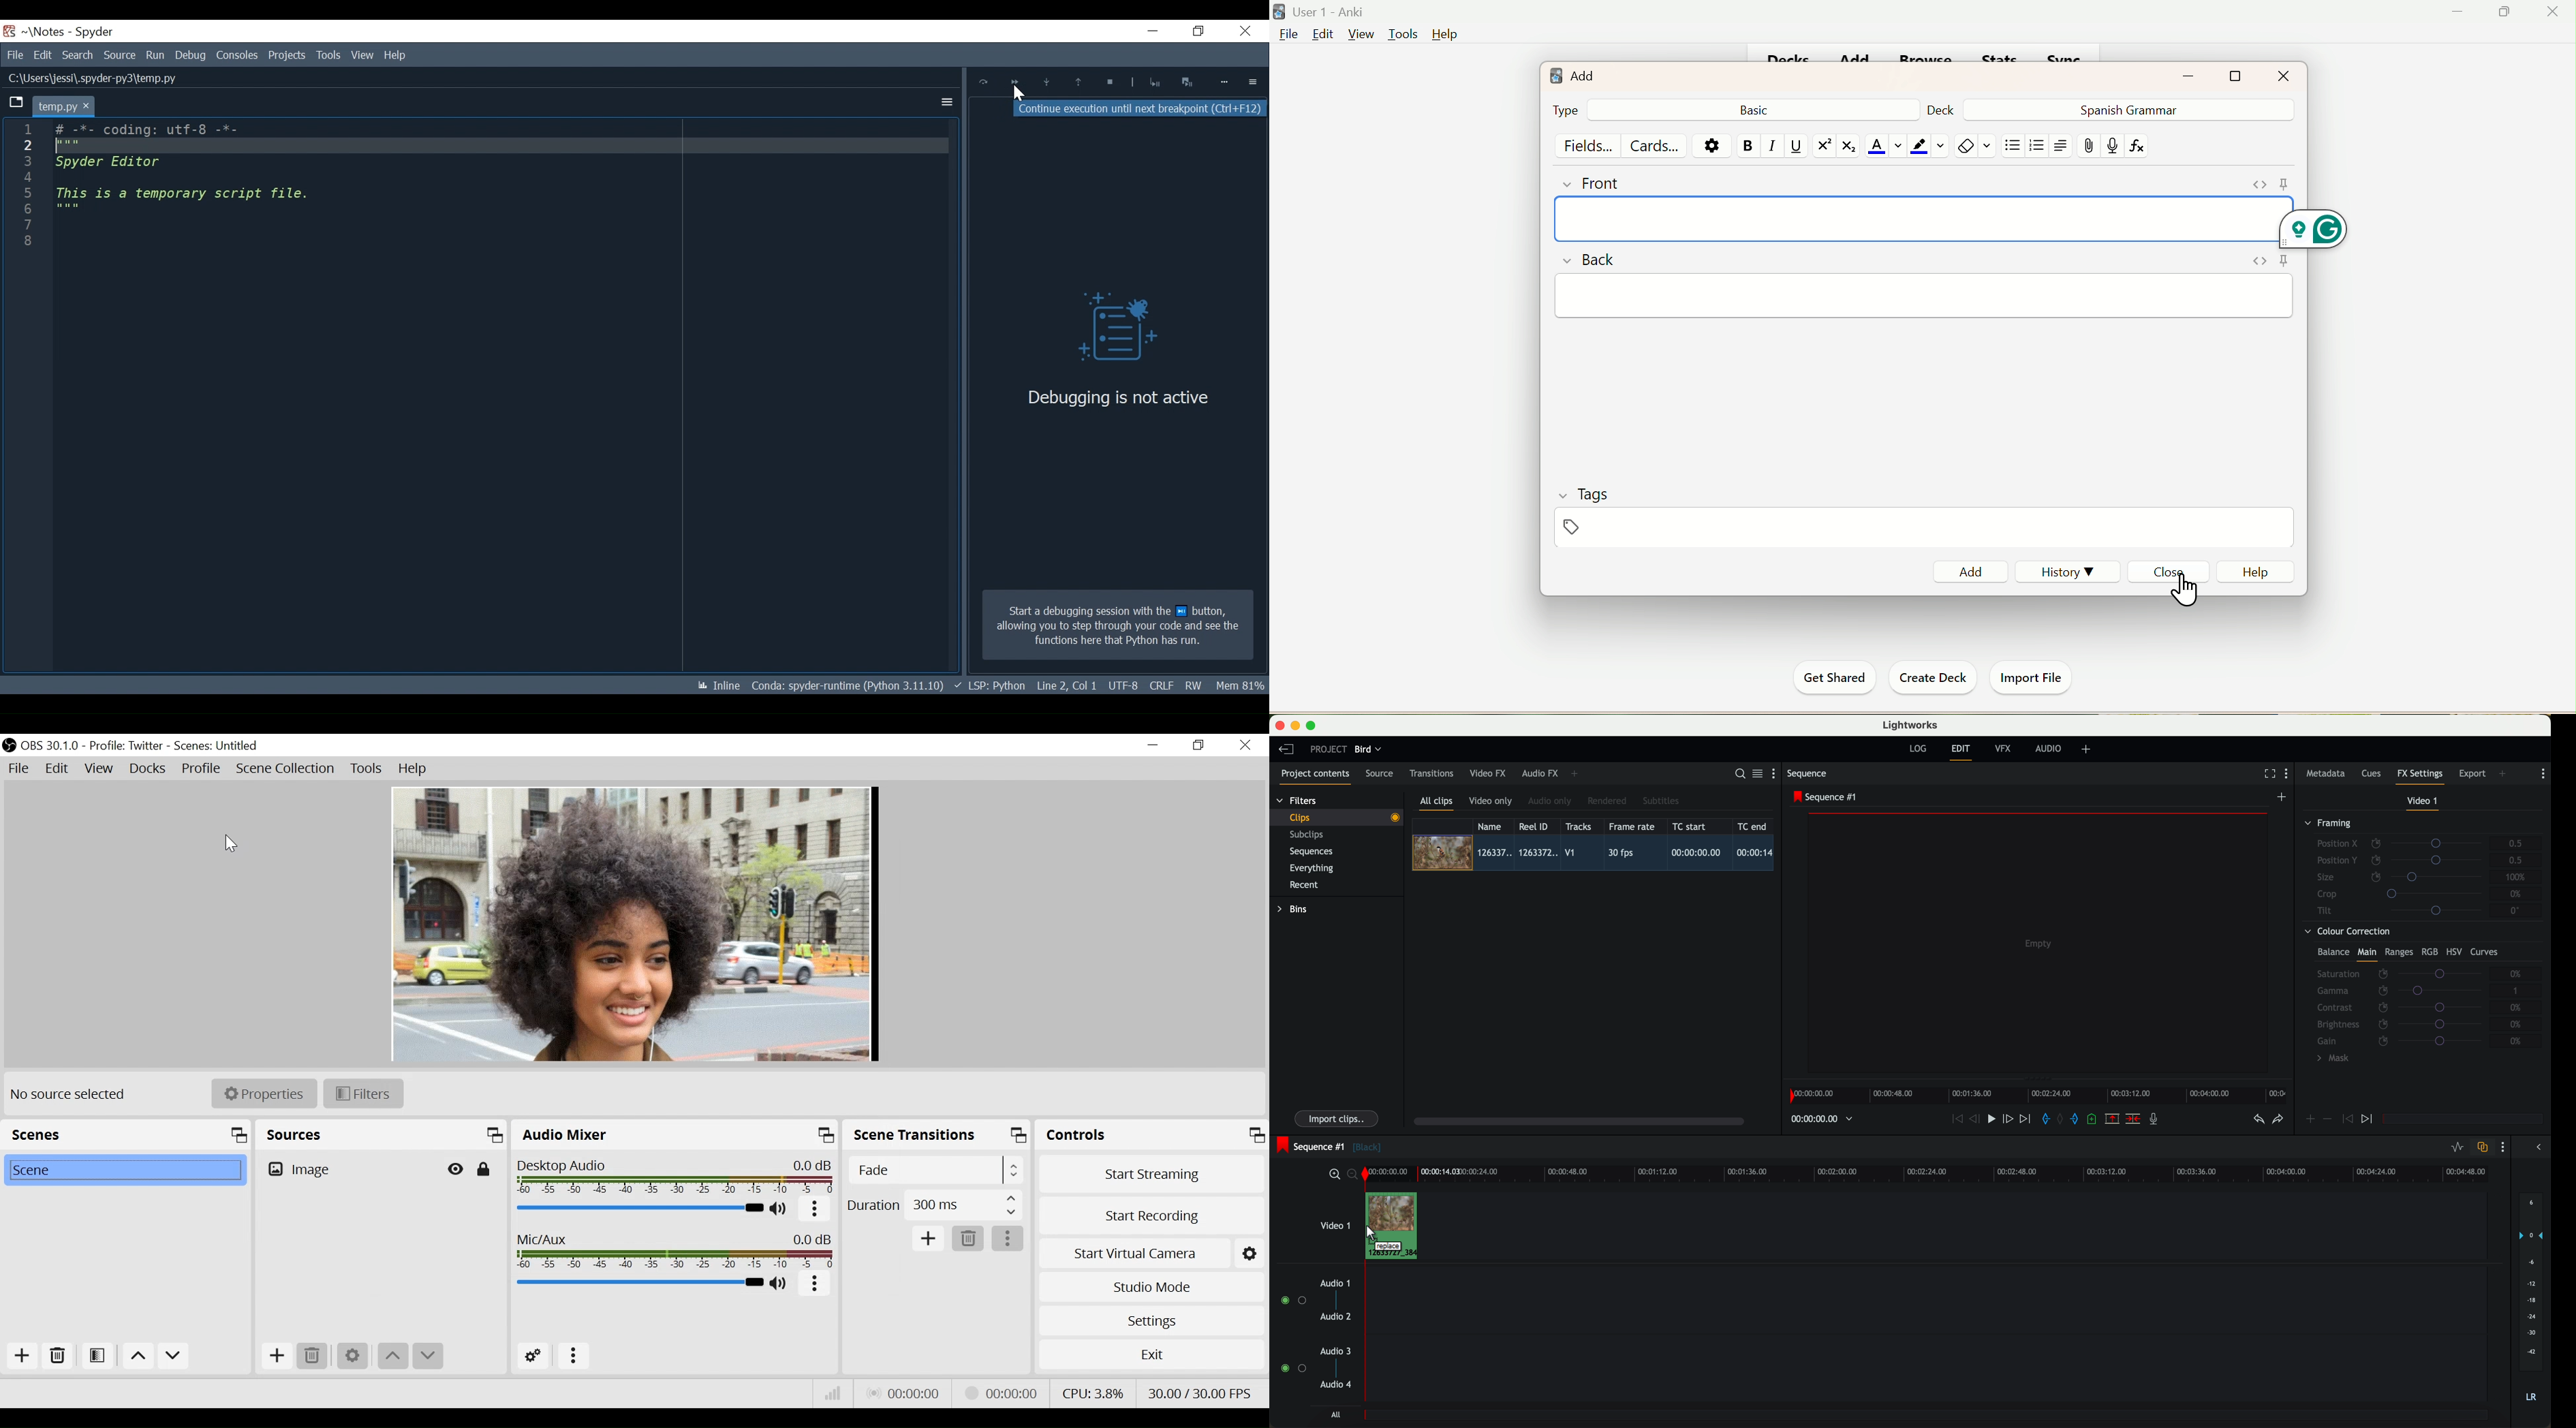 This screenshot has width=2576, height=1428. What do you see at coordinates (312, 1356) in the screenshot?
I see `Delete` at bounding box center [312, 1356].